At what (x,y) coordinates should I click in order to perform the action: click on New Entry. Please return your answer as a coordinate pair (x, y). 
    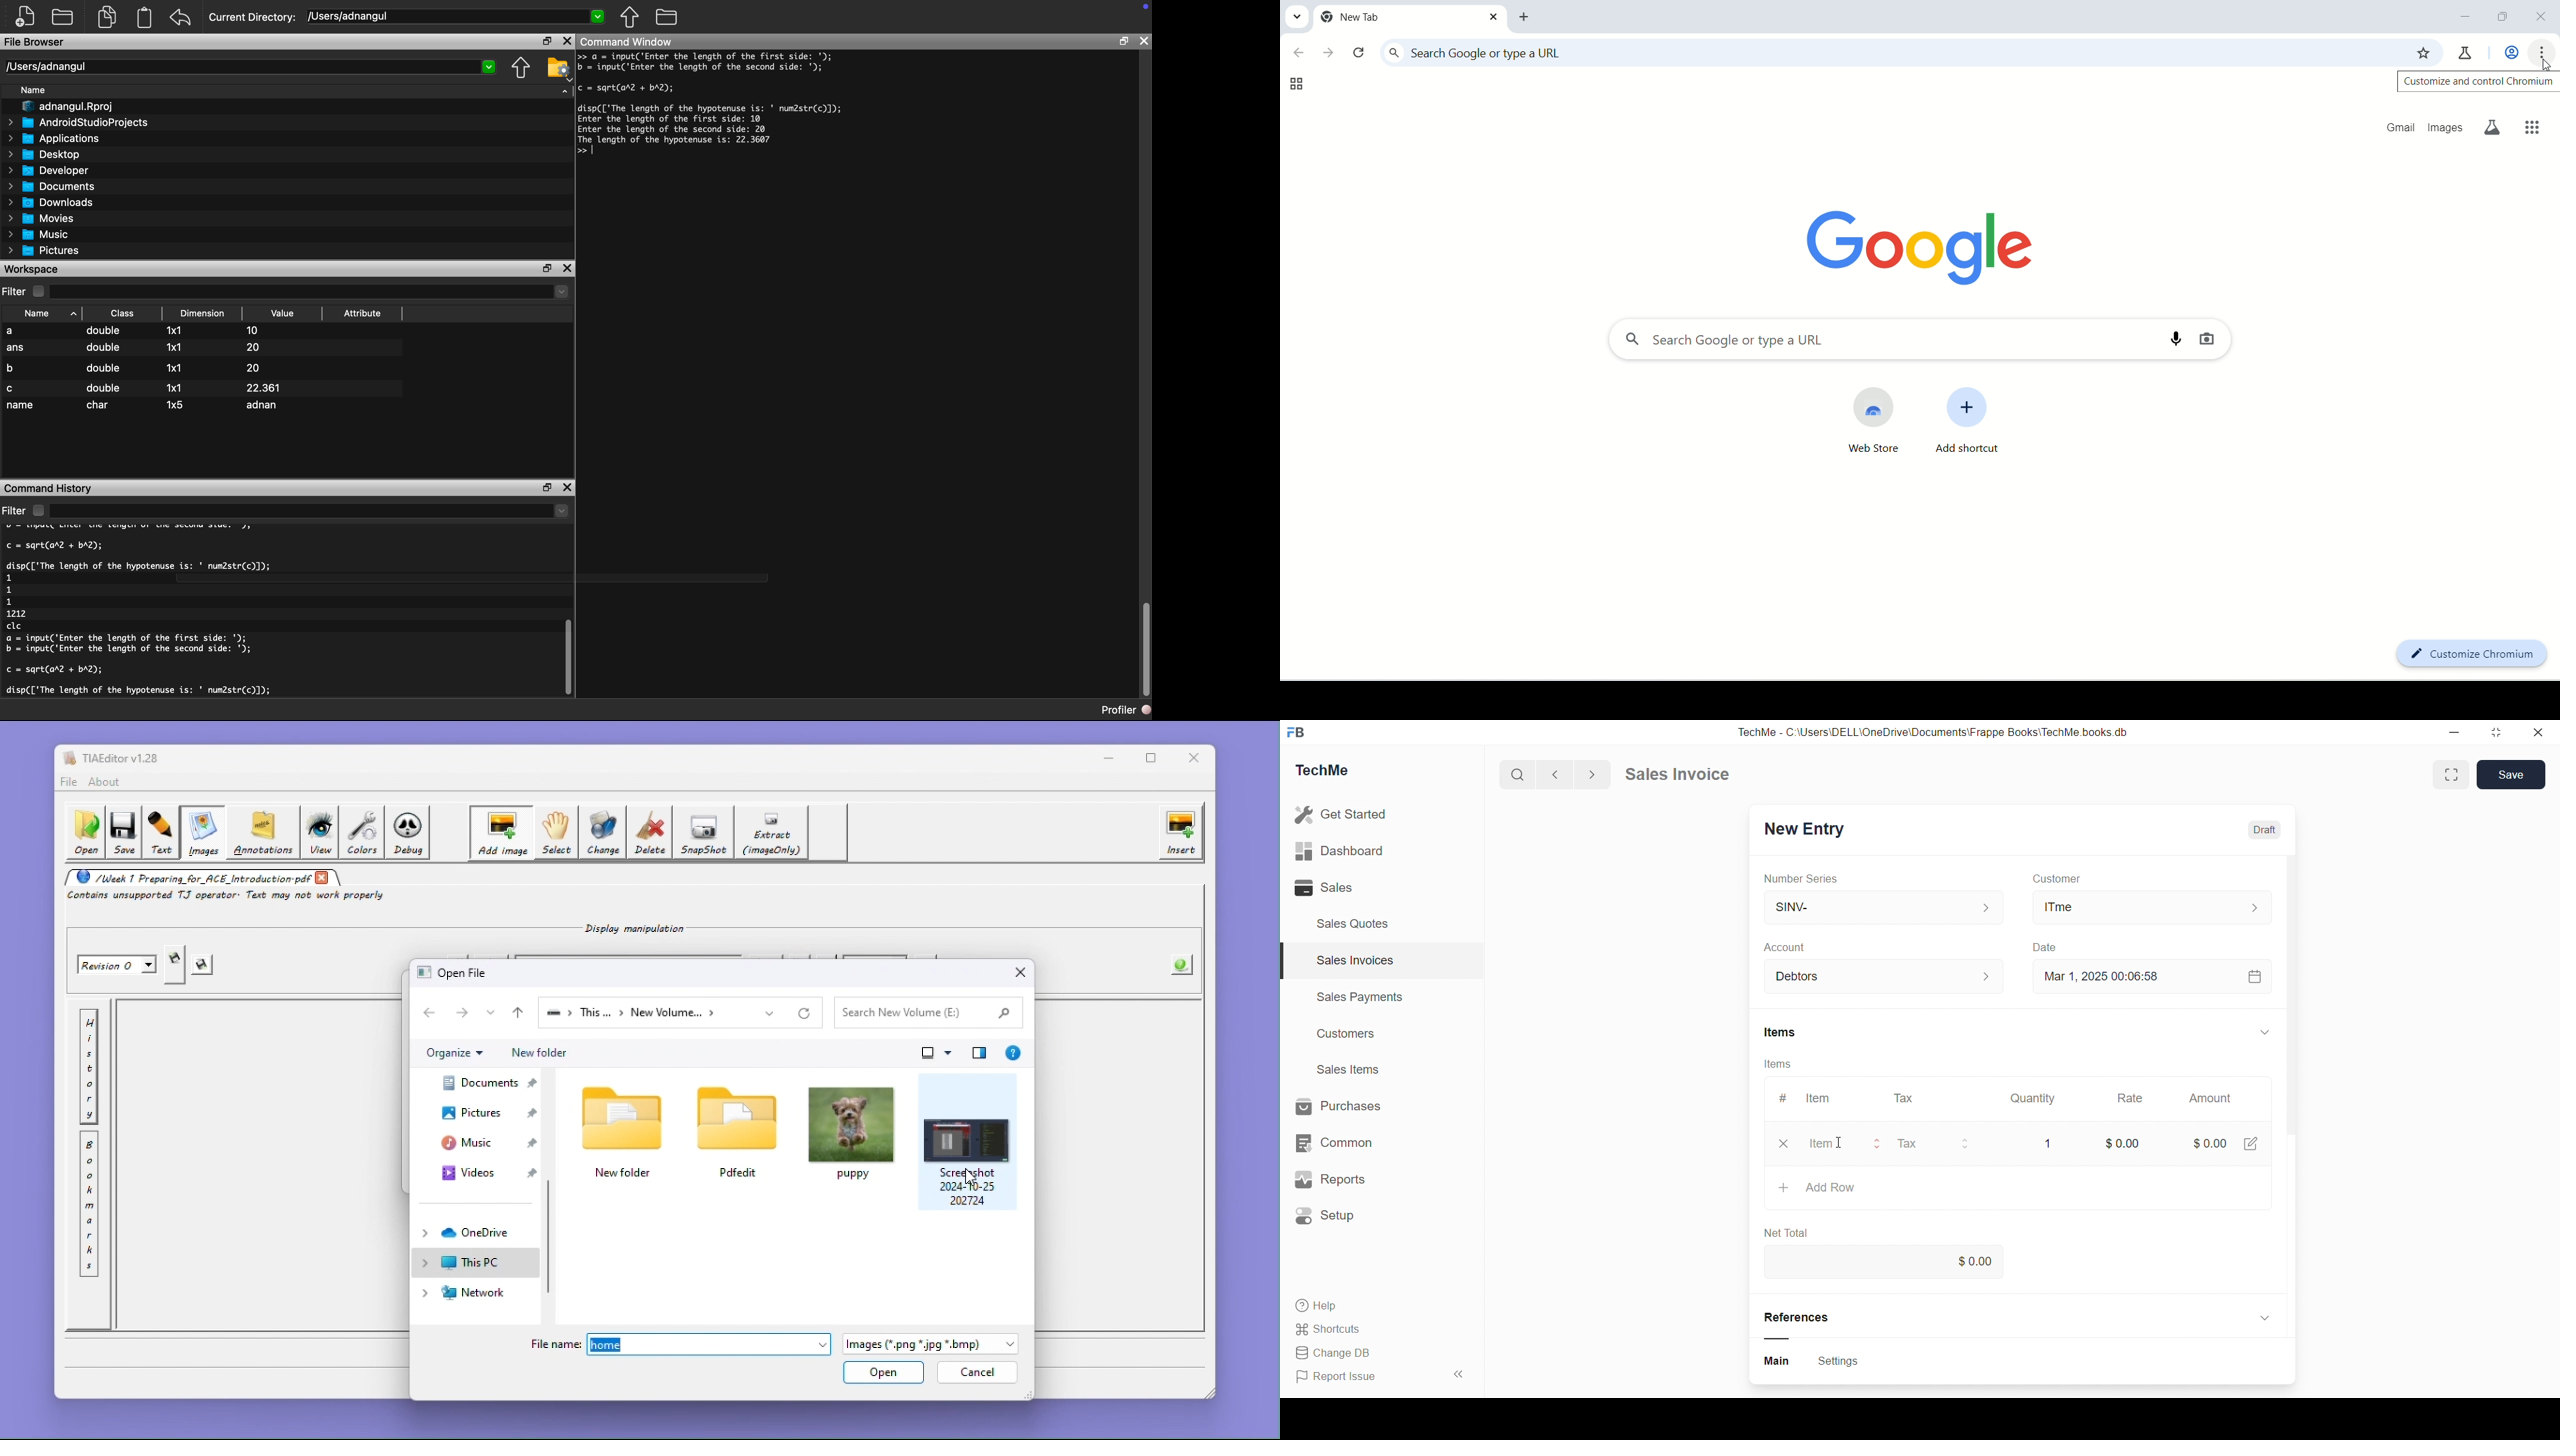
    Looking at the image, I should click on (1809, 827).